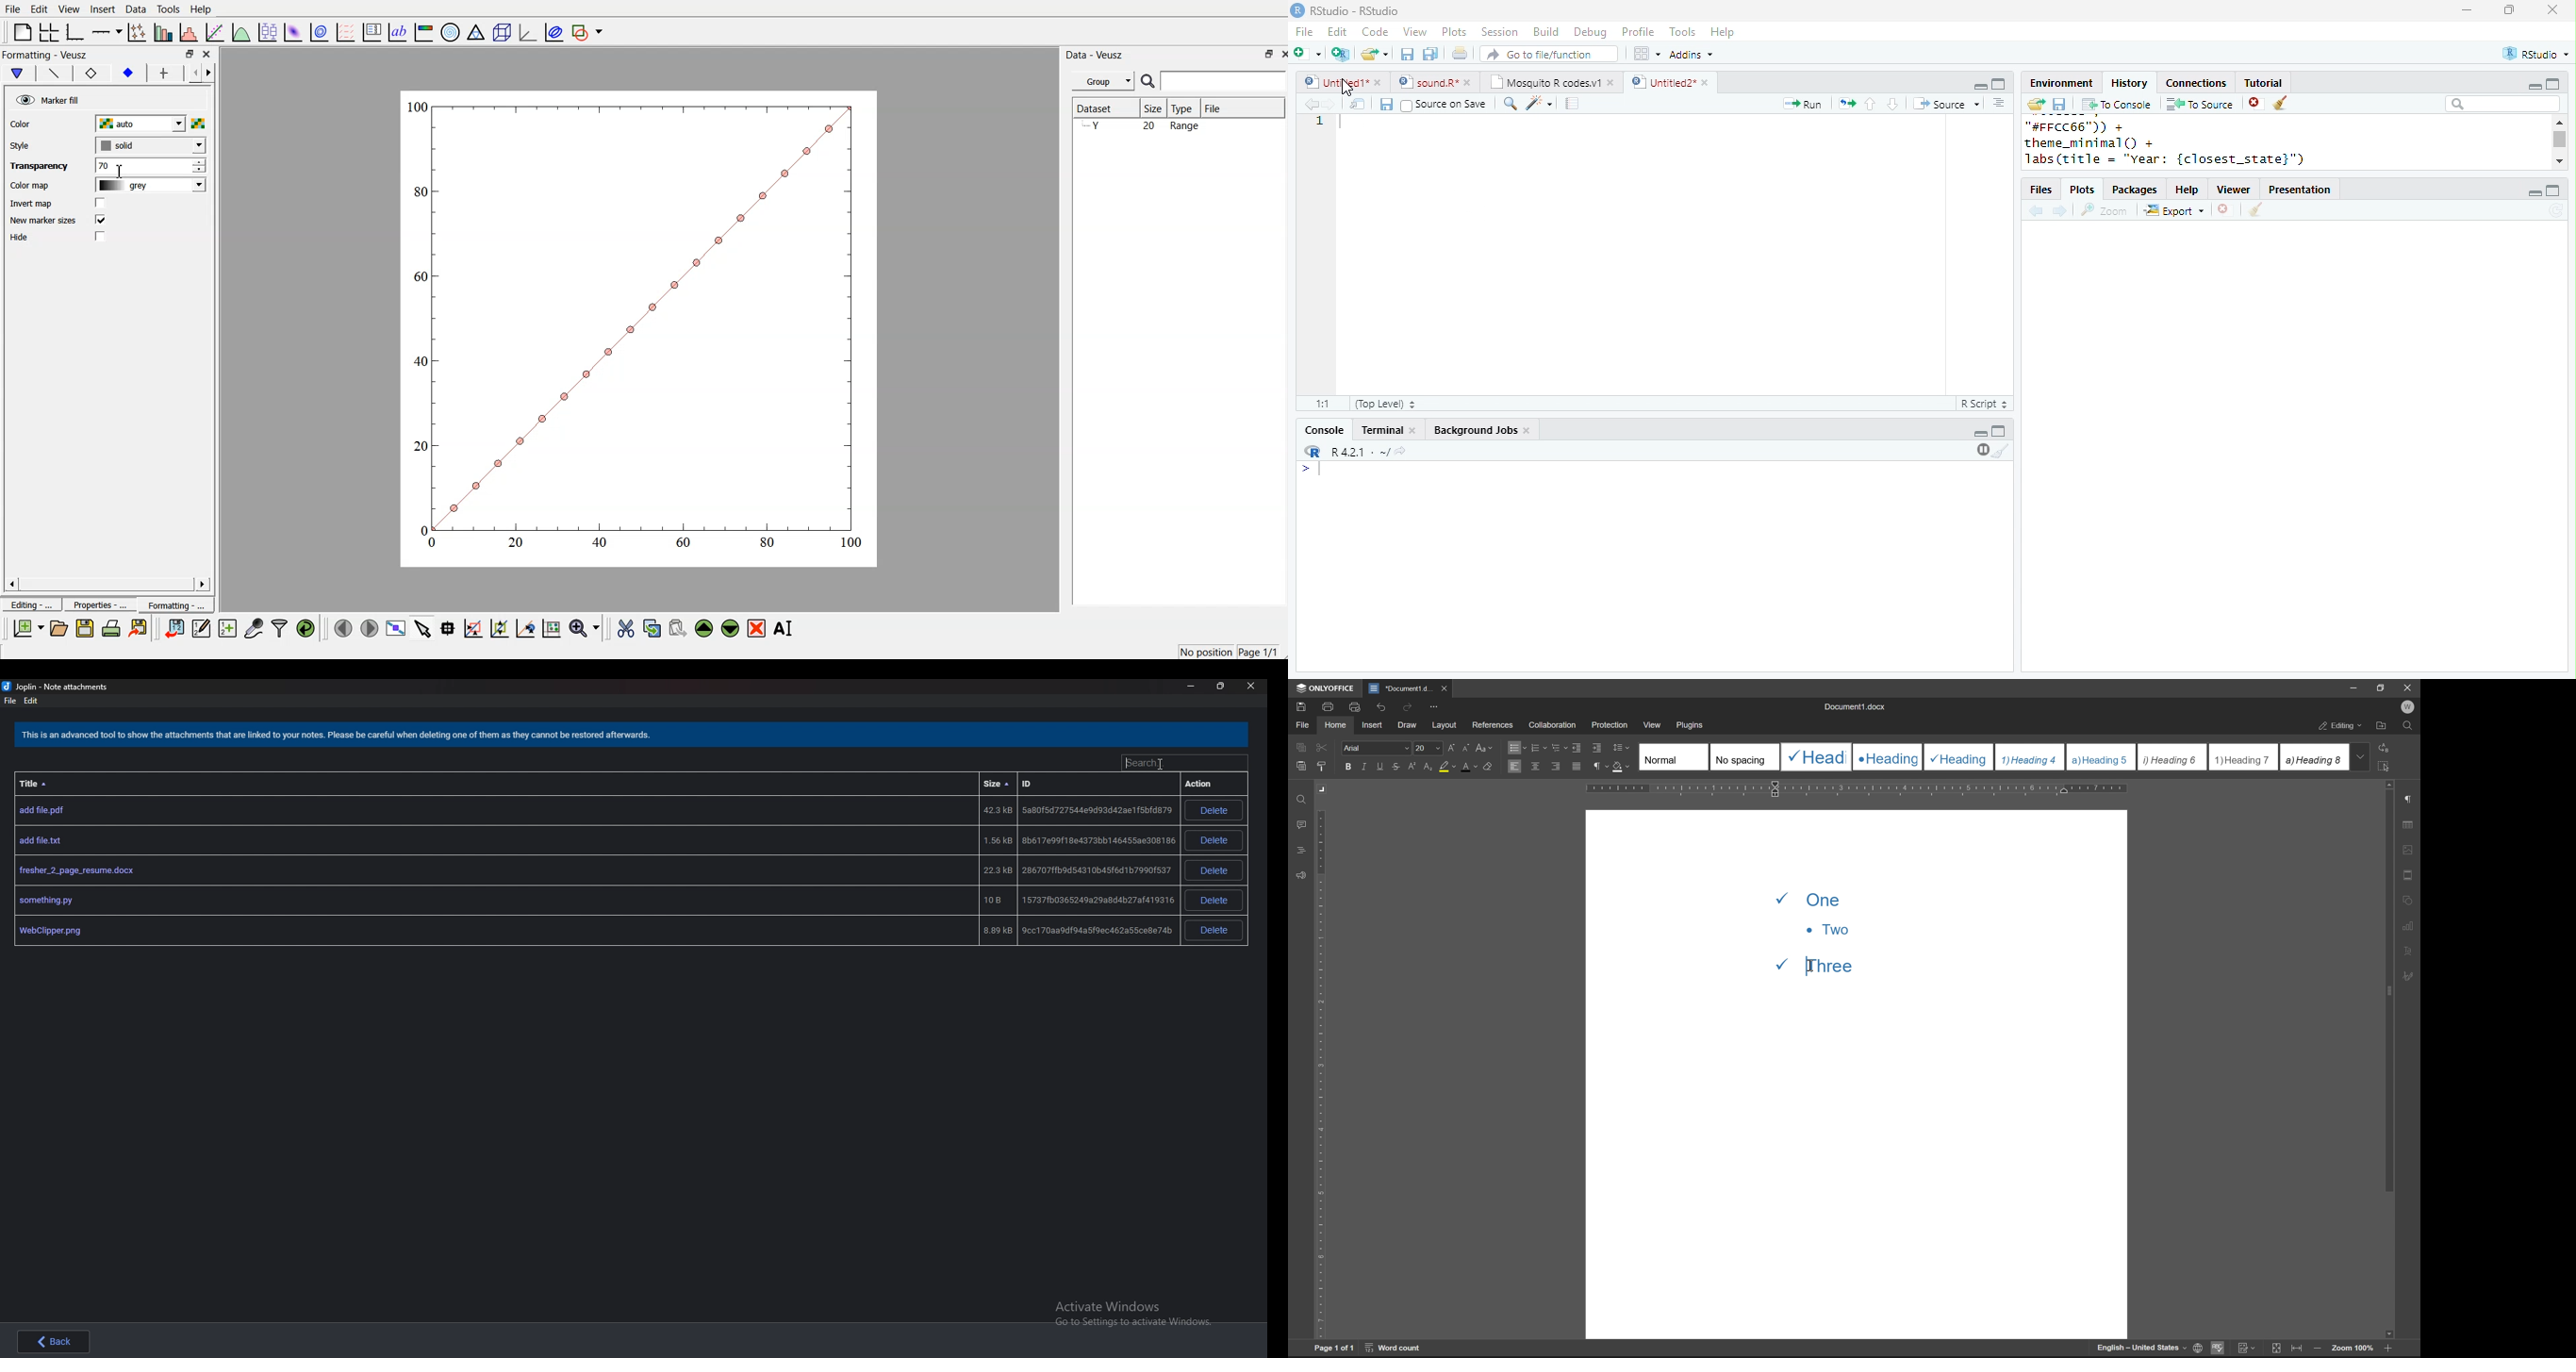  Describe the element at coordinates (2037, 104) in the screenshot. I see `open folder` at that location.